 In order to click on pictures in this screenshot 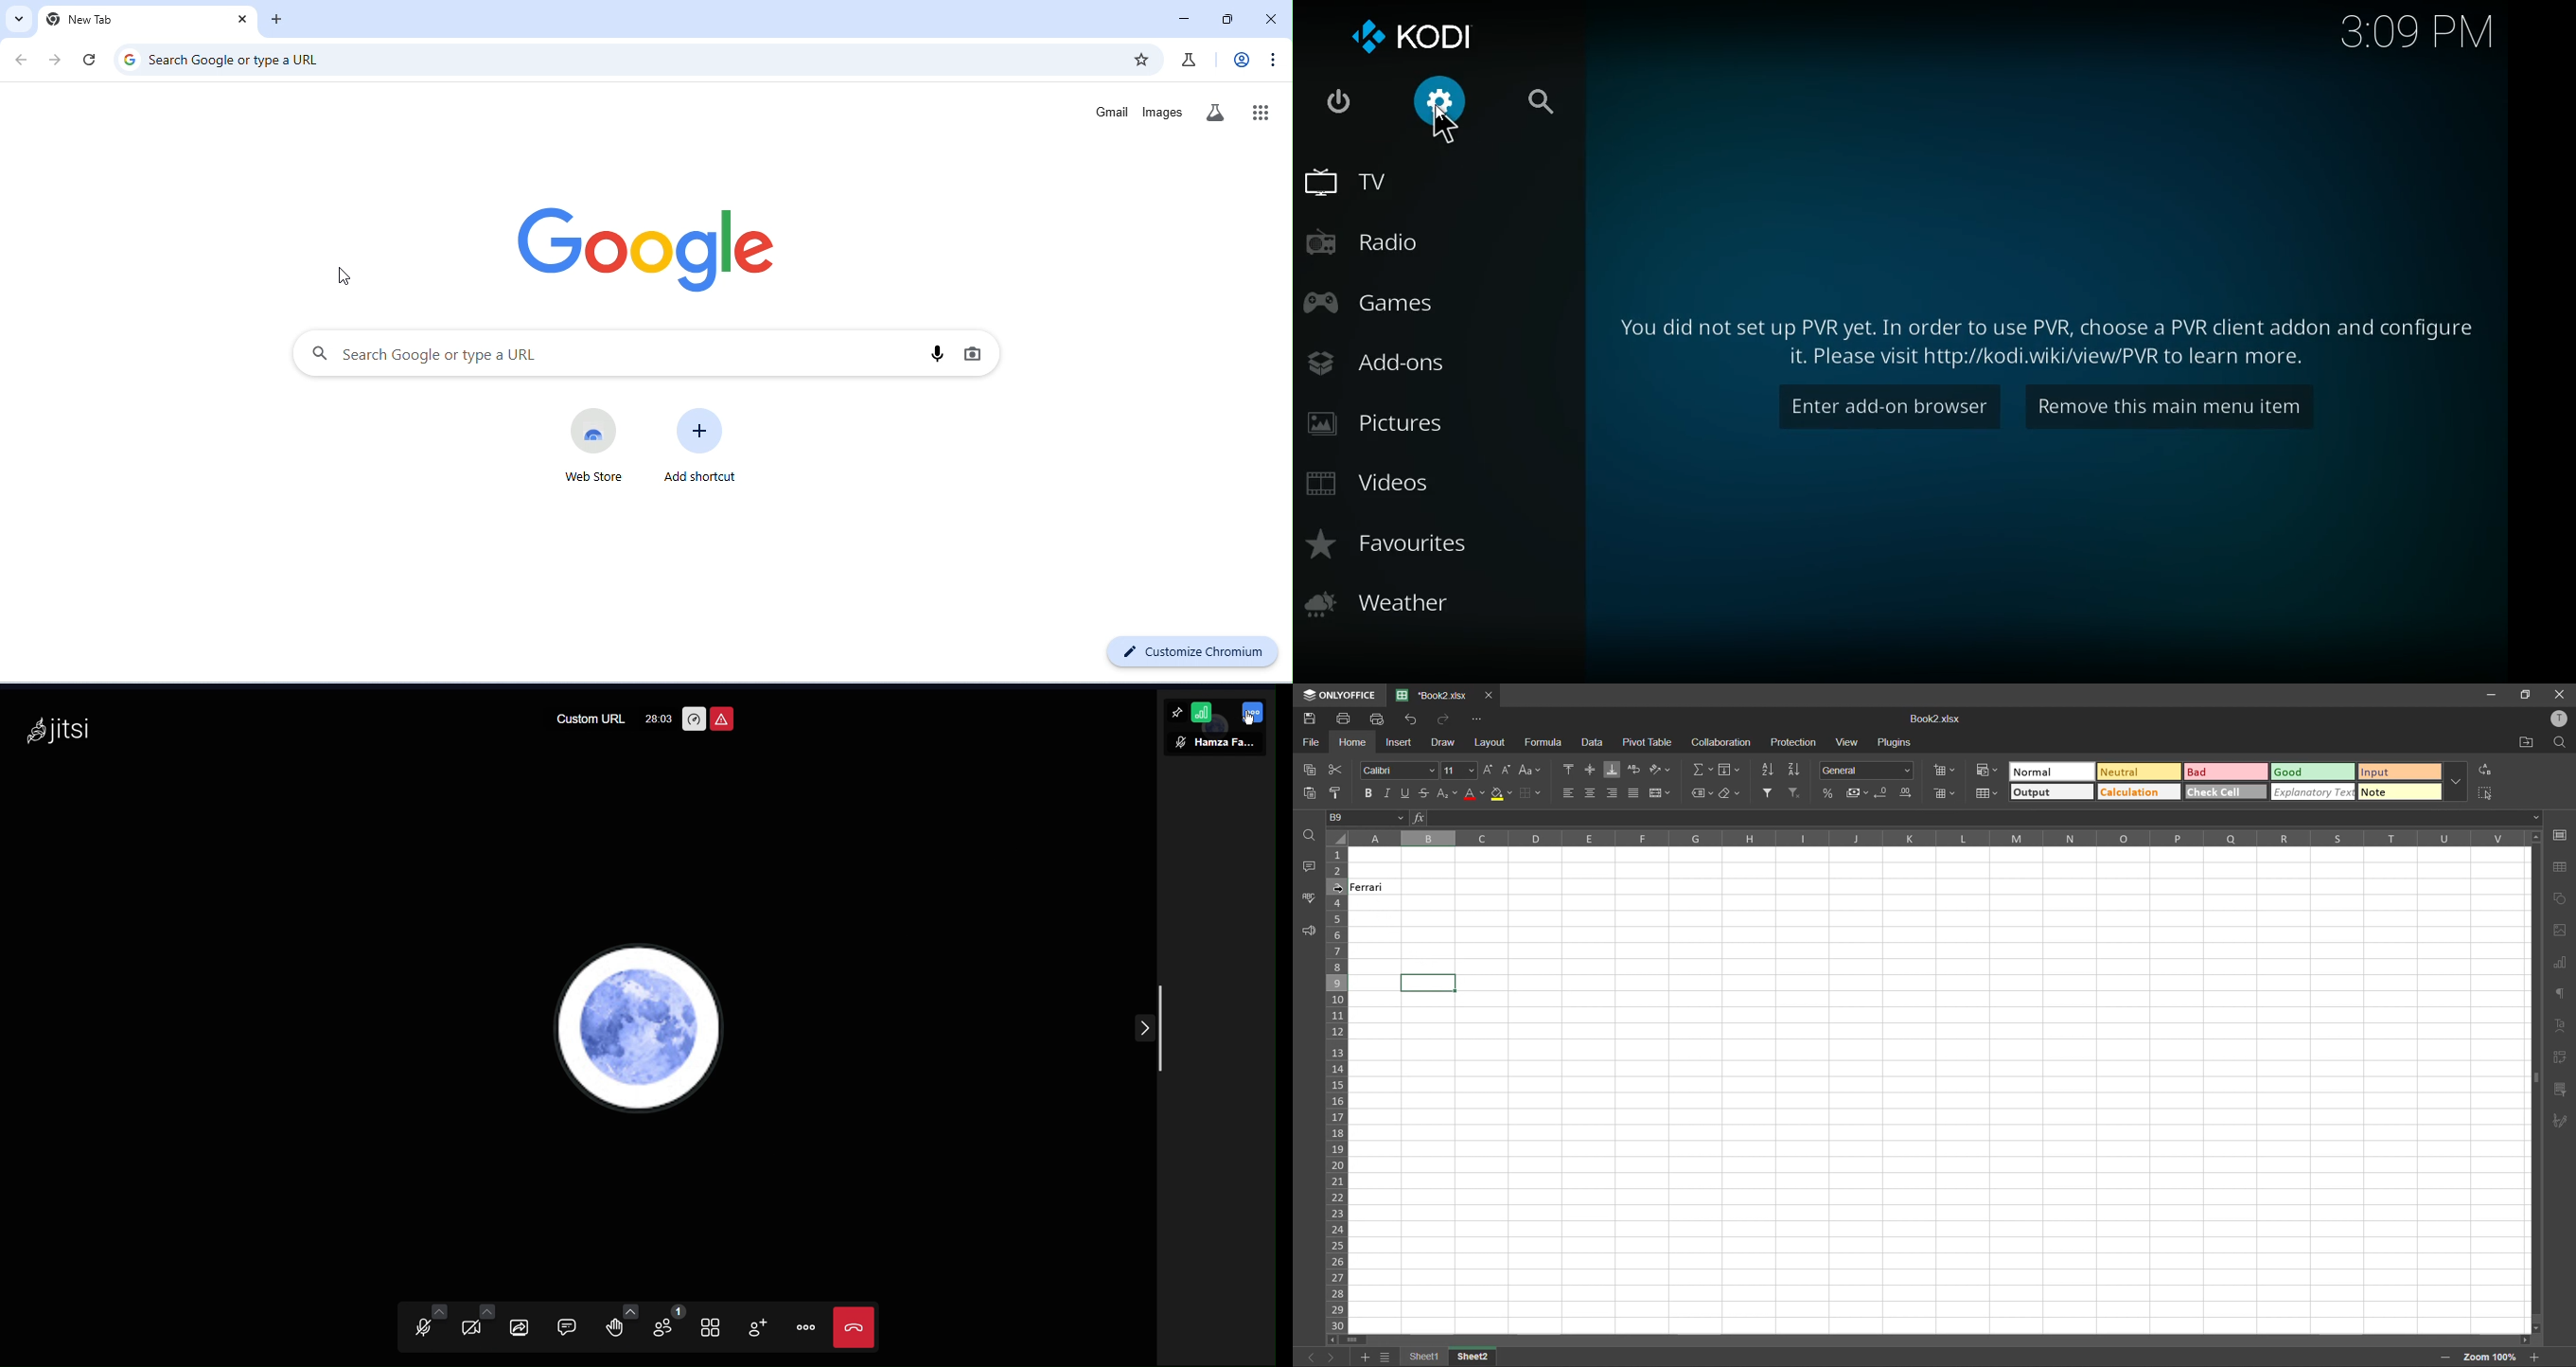, I will do `click(1408, 418)`.